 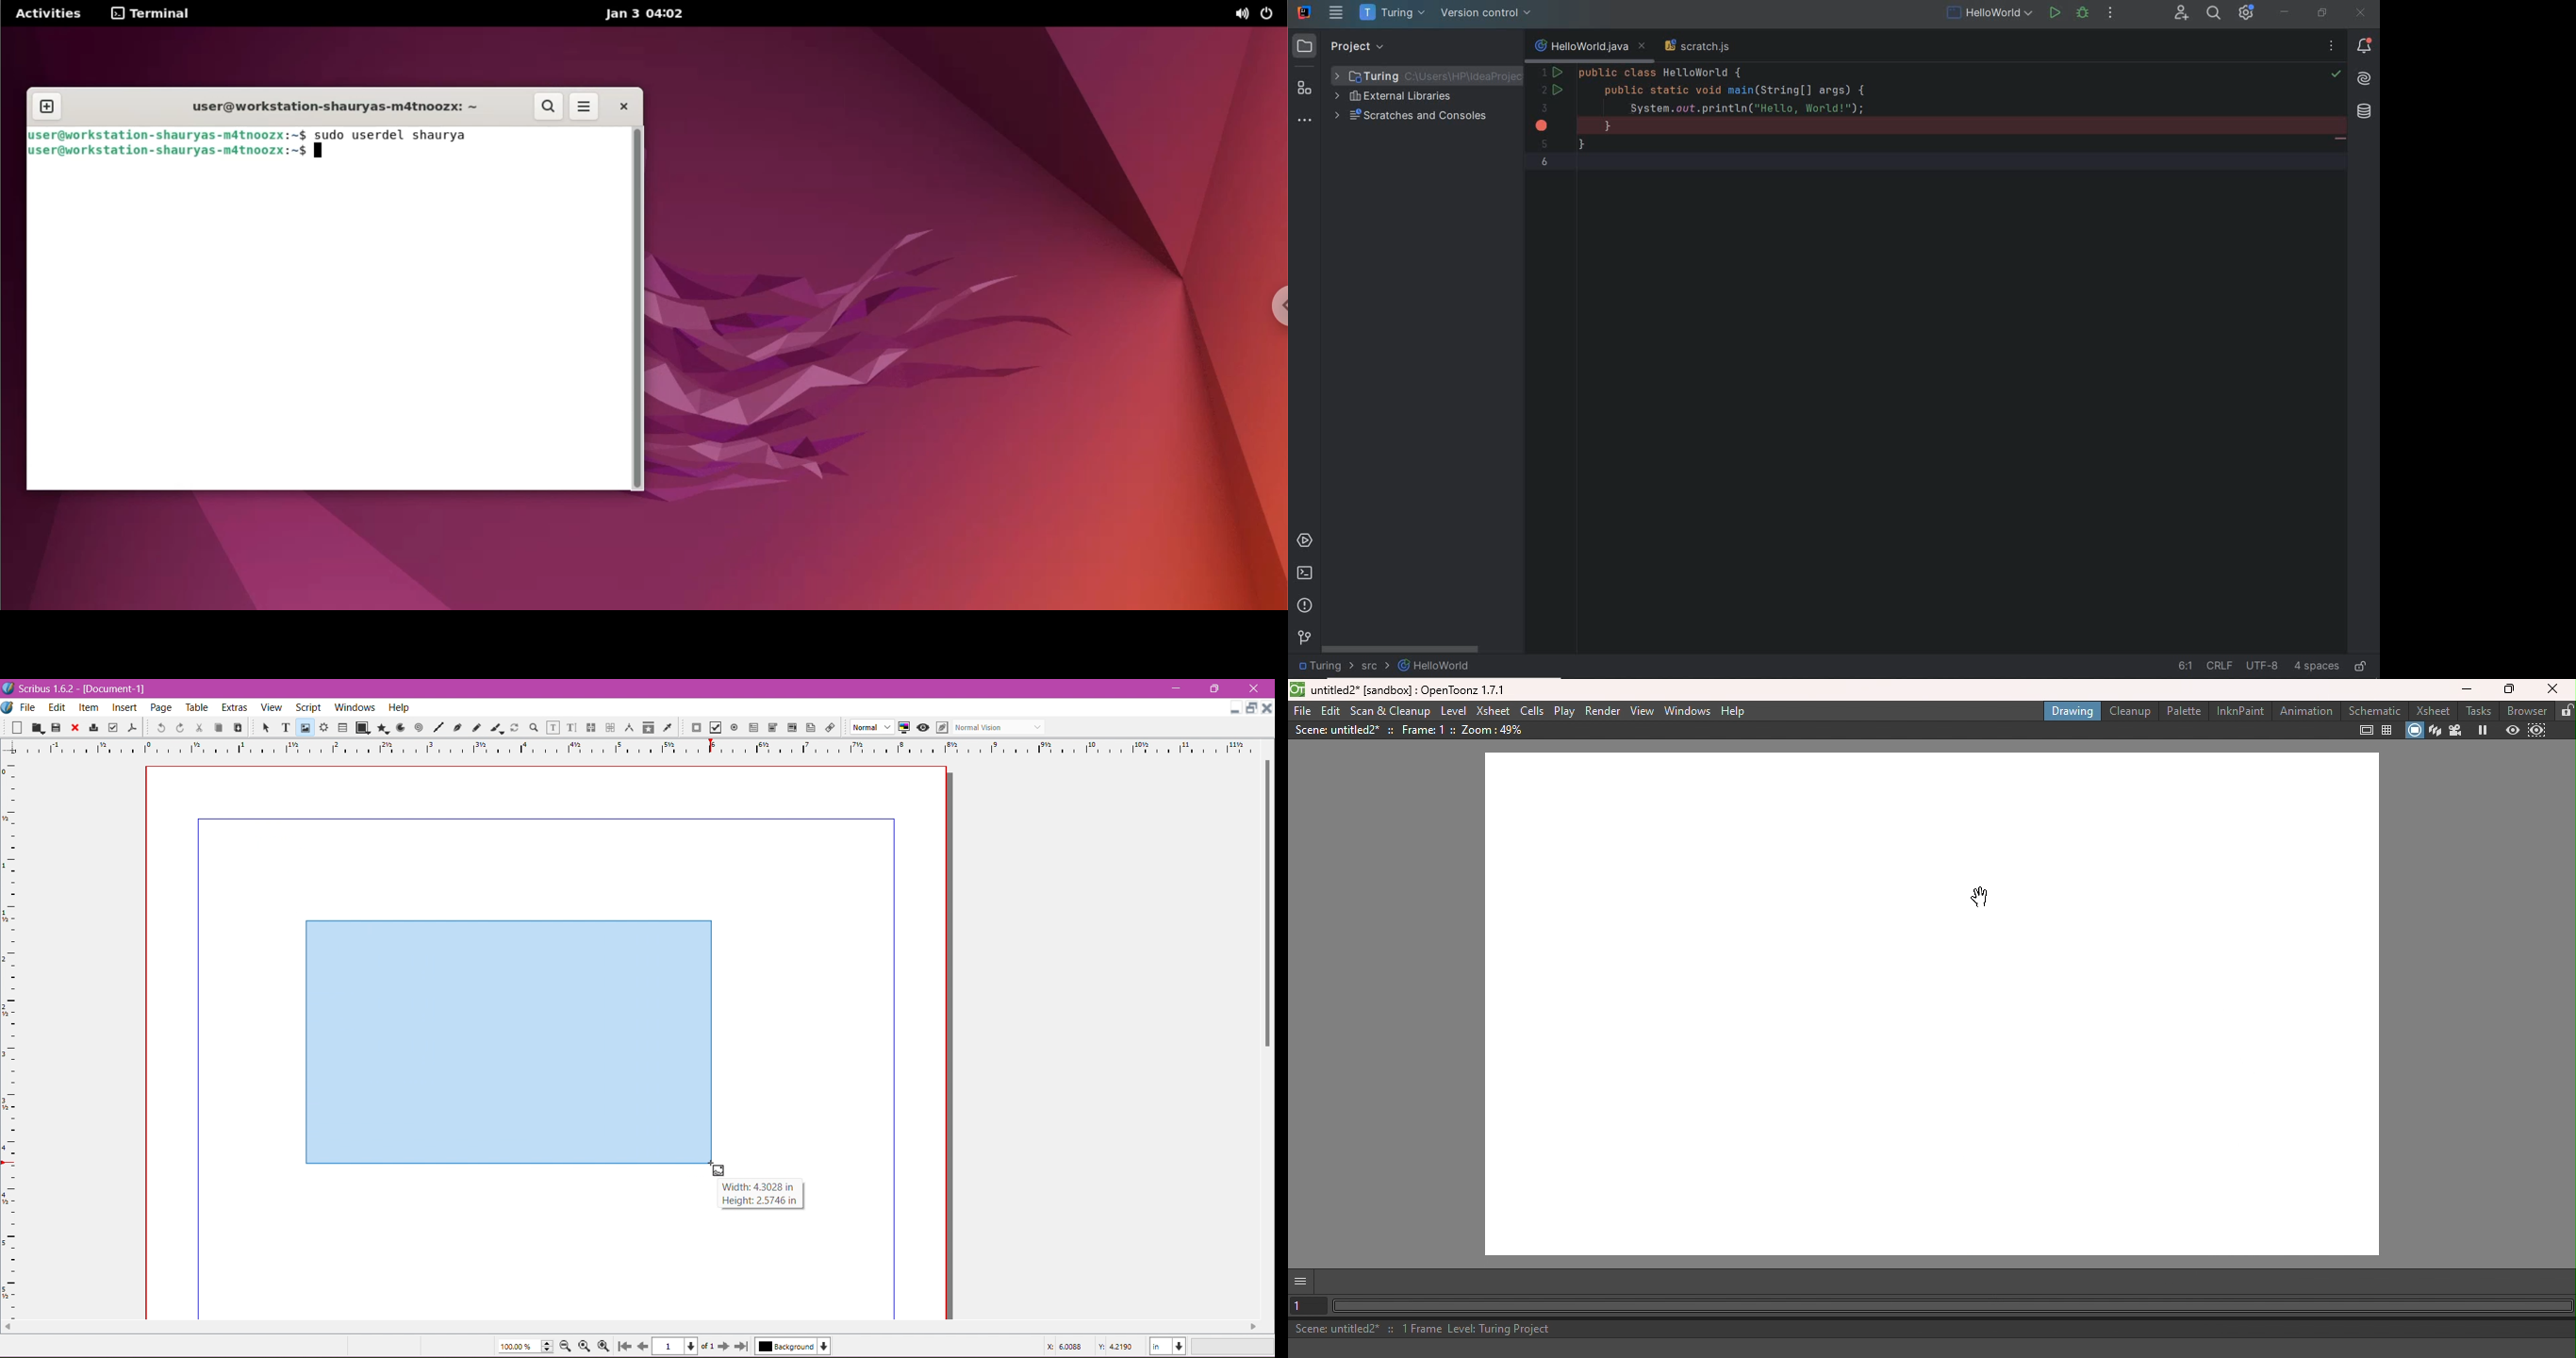 I want to click on close, so click(x=2362, y=13).